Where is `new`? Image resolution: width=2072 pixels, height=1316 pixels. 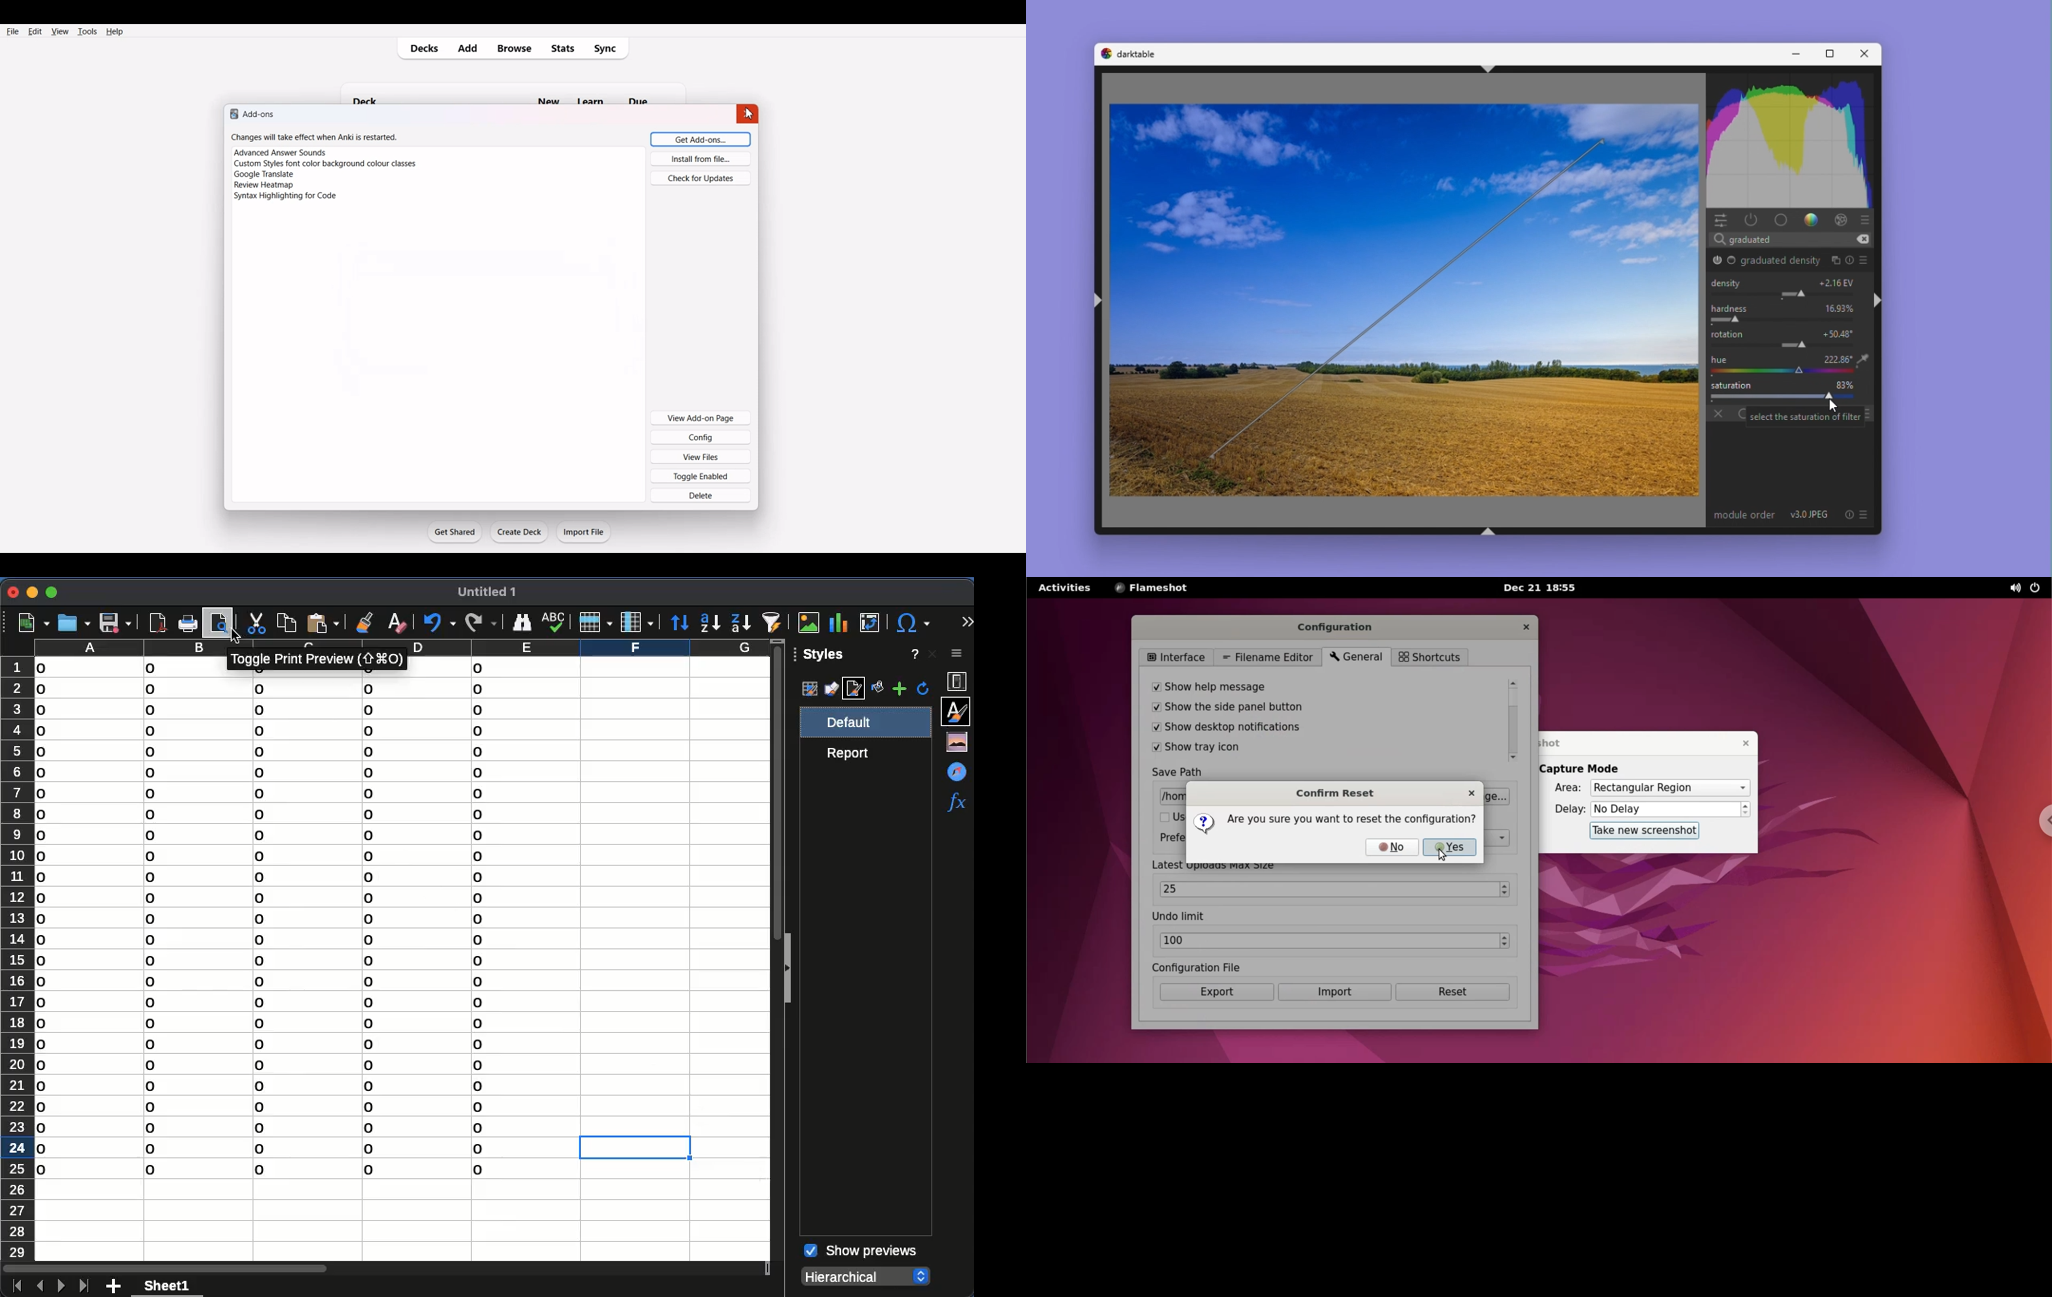
new is located at coordinates (547, 93).